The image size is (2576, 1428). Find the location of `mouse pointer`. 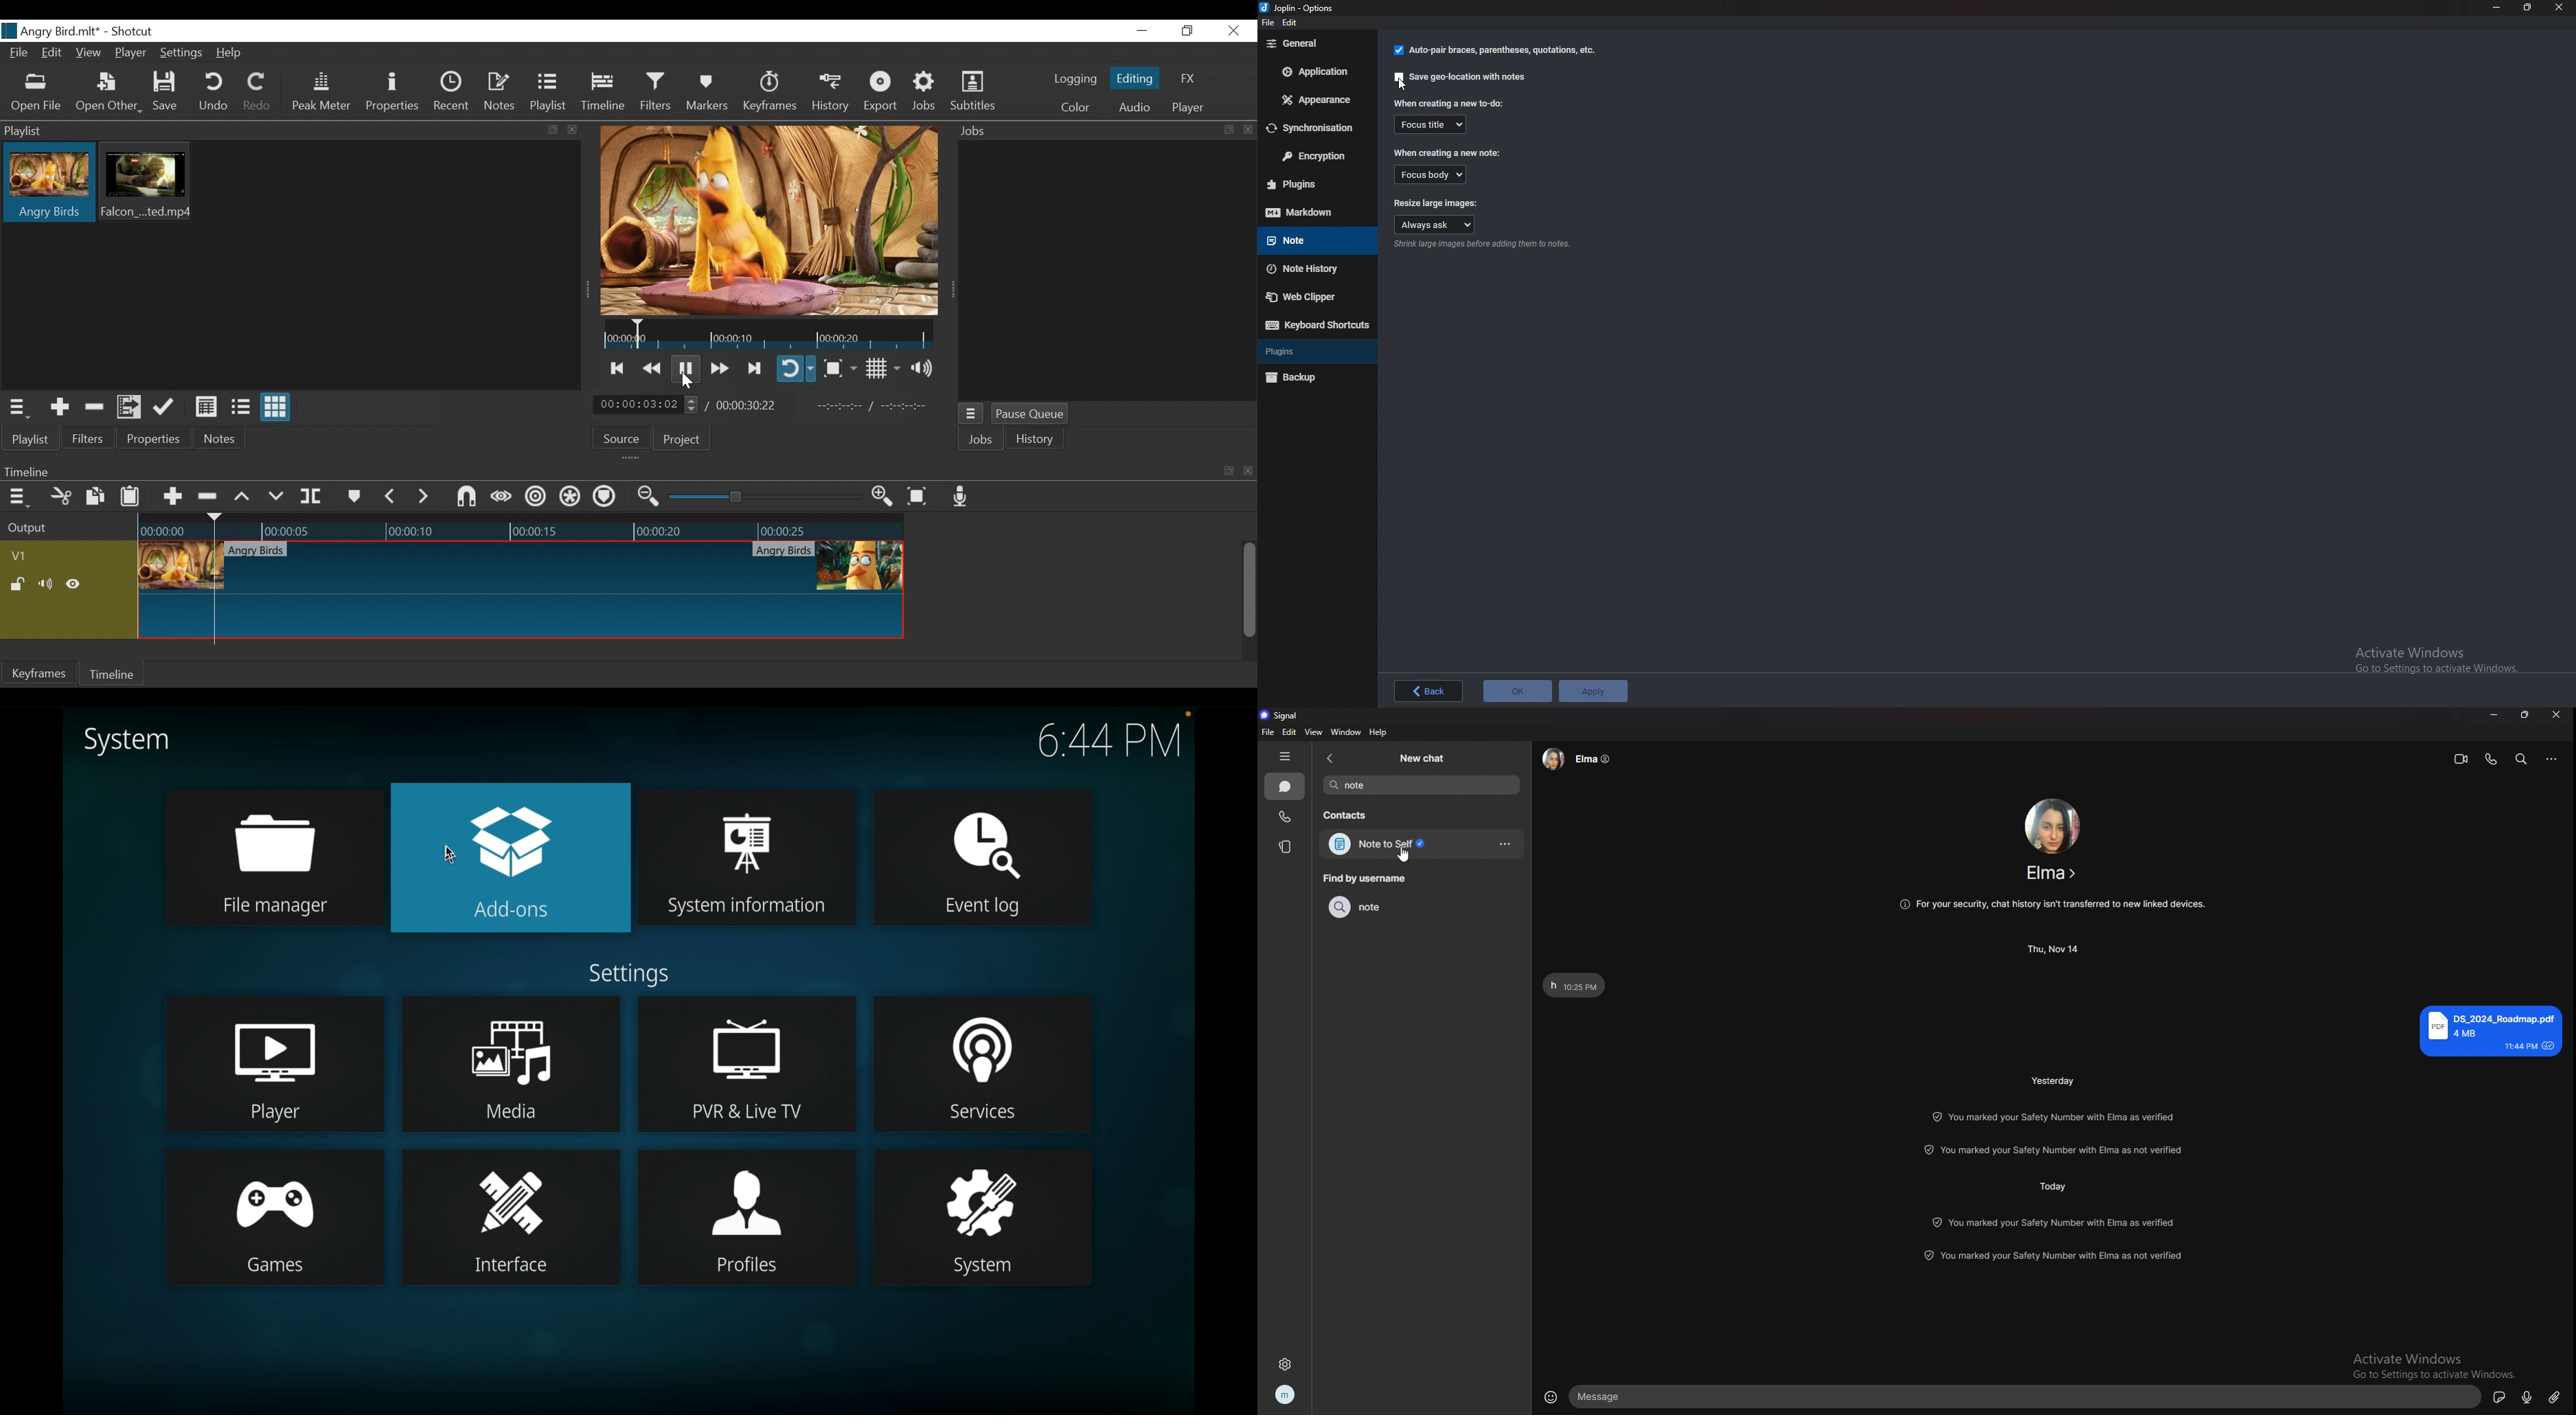

mouse pointer is located at coordinates (447, 852).